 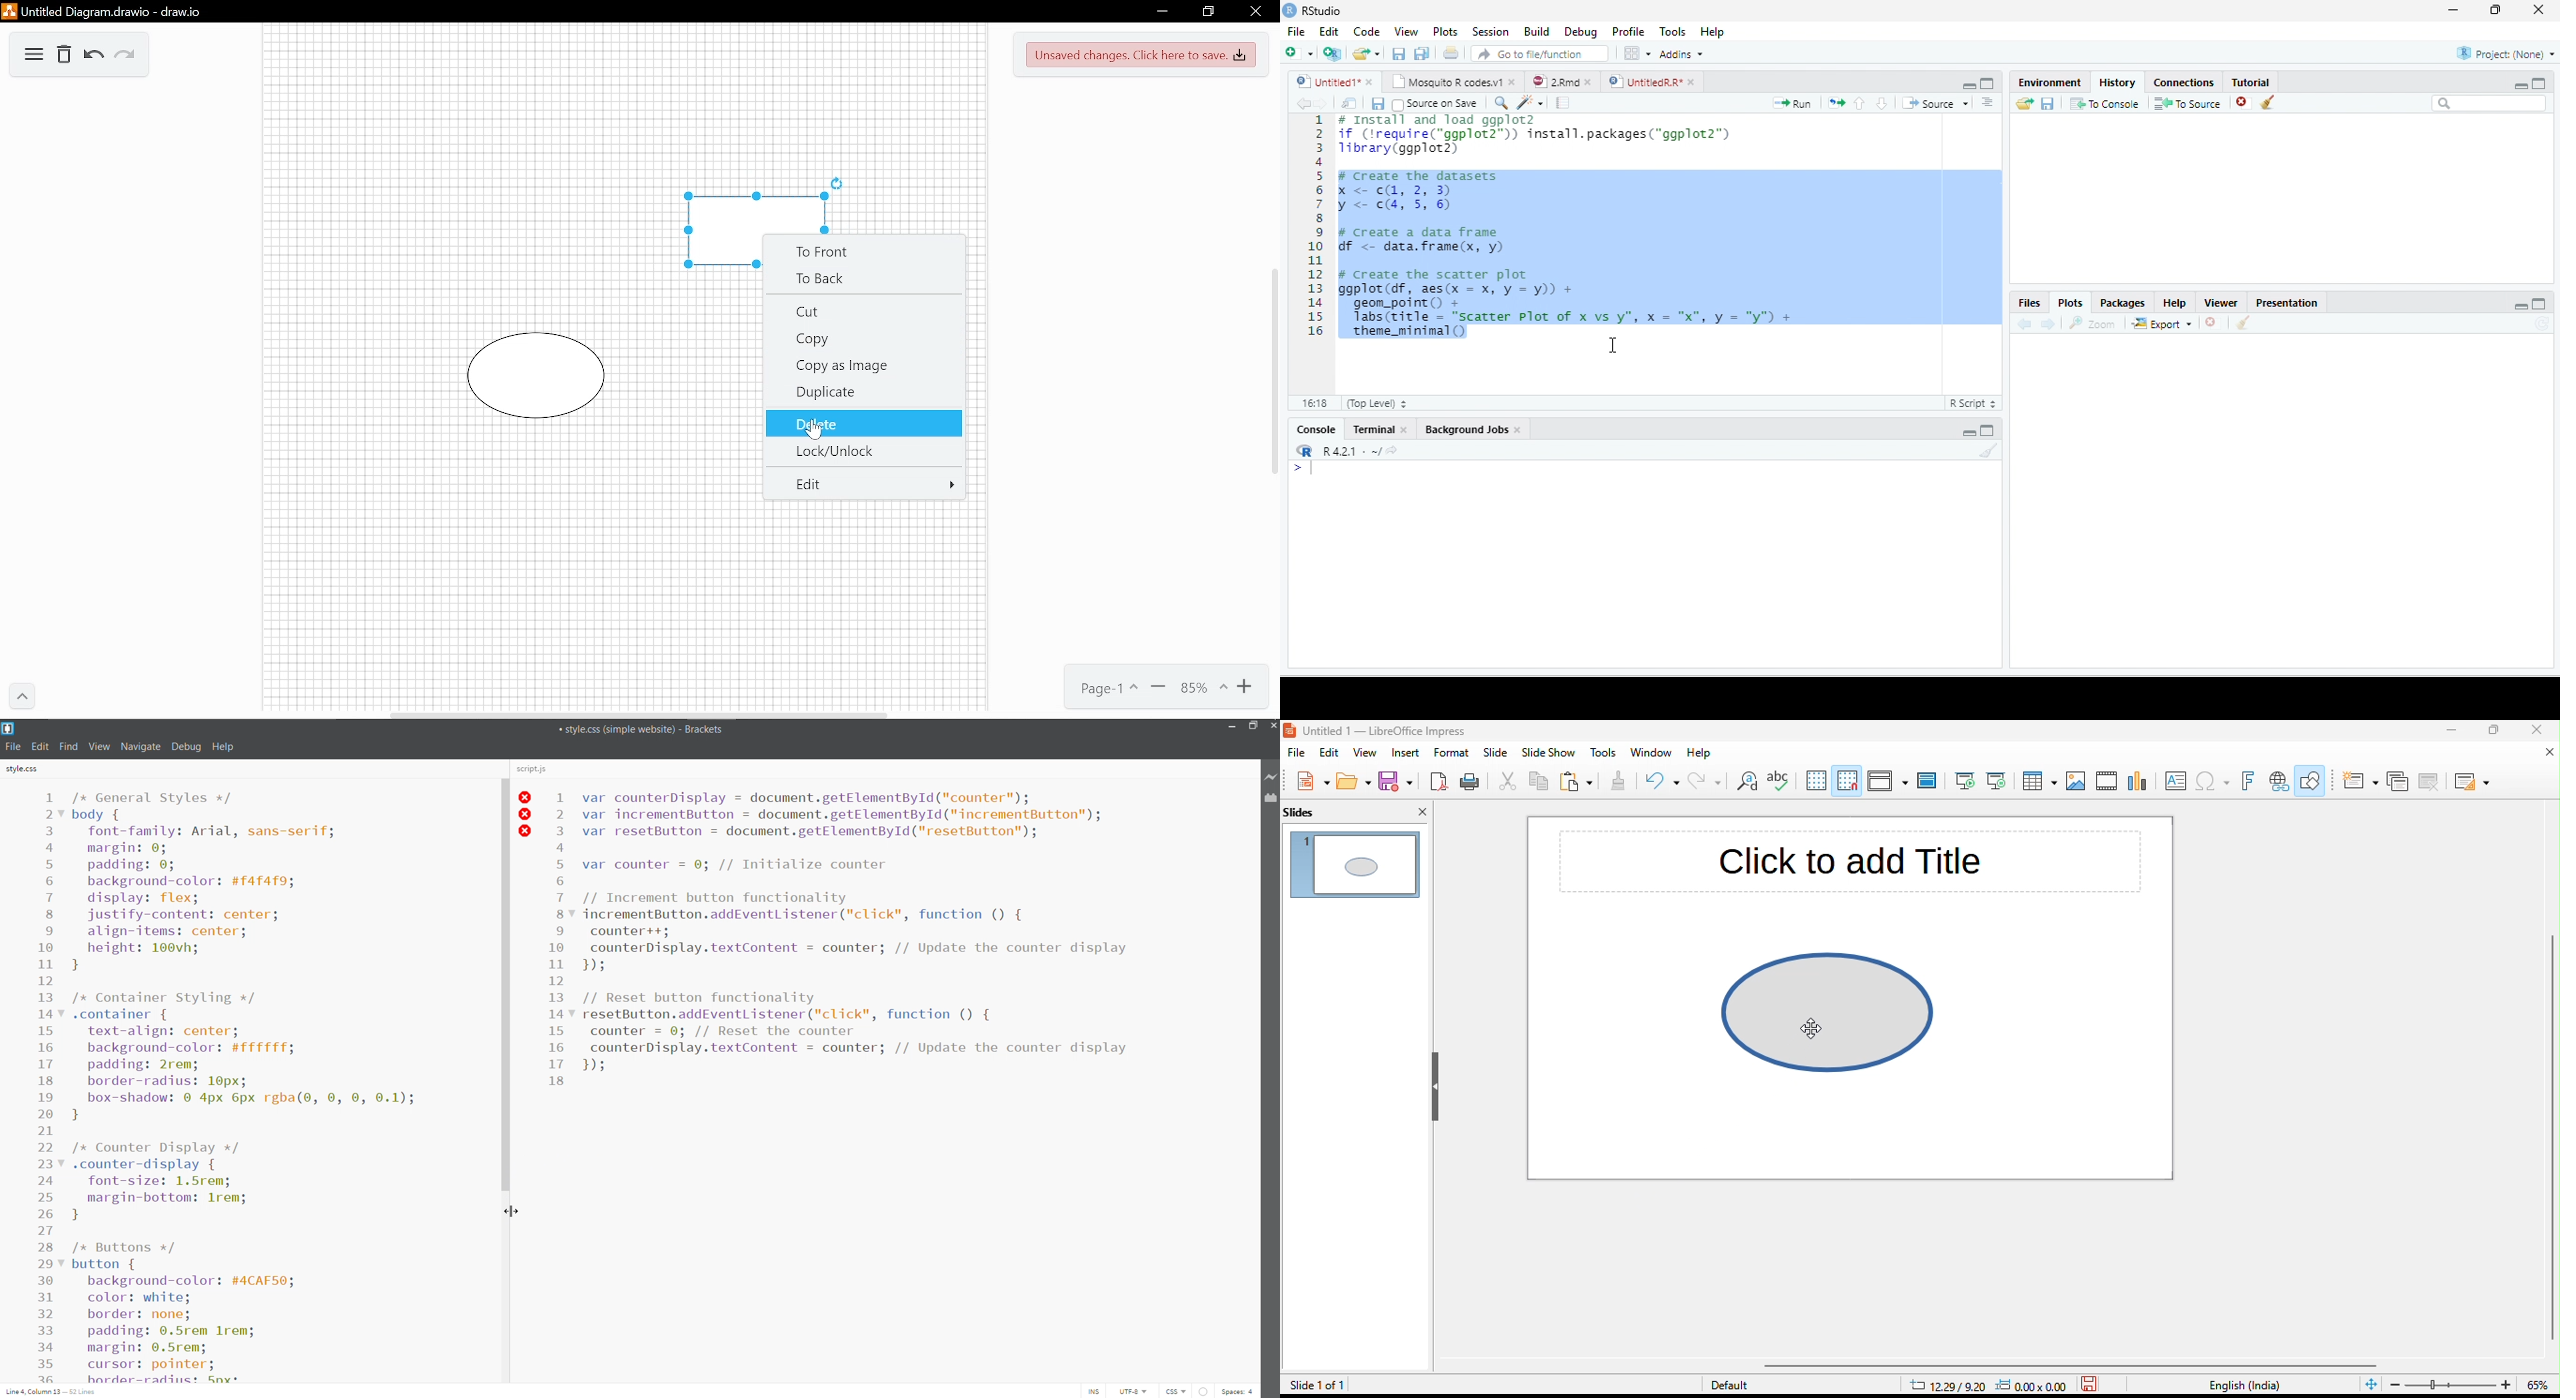 What do you see at coordinates (2541, 323) in the screenshot?
I see `Refresh current plot` at bounding box center [2541, 323].